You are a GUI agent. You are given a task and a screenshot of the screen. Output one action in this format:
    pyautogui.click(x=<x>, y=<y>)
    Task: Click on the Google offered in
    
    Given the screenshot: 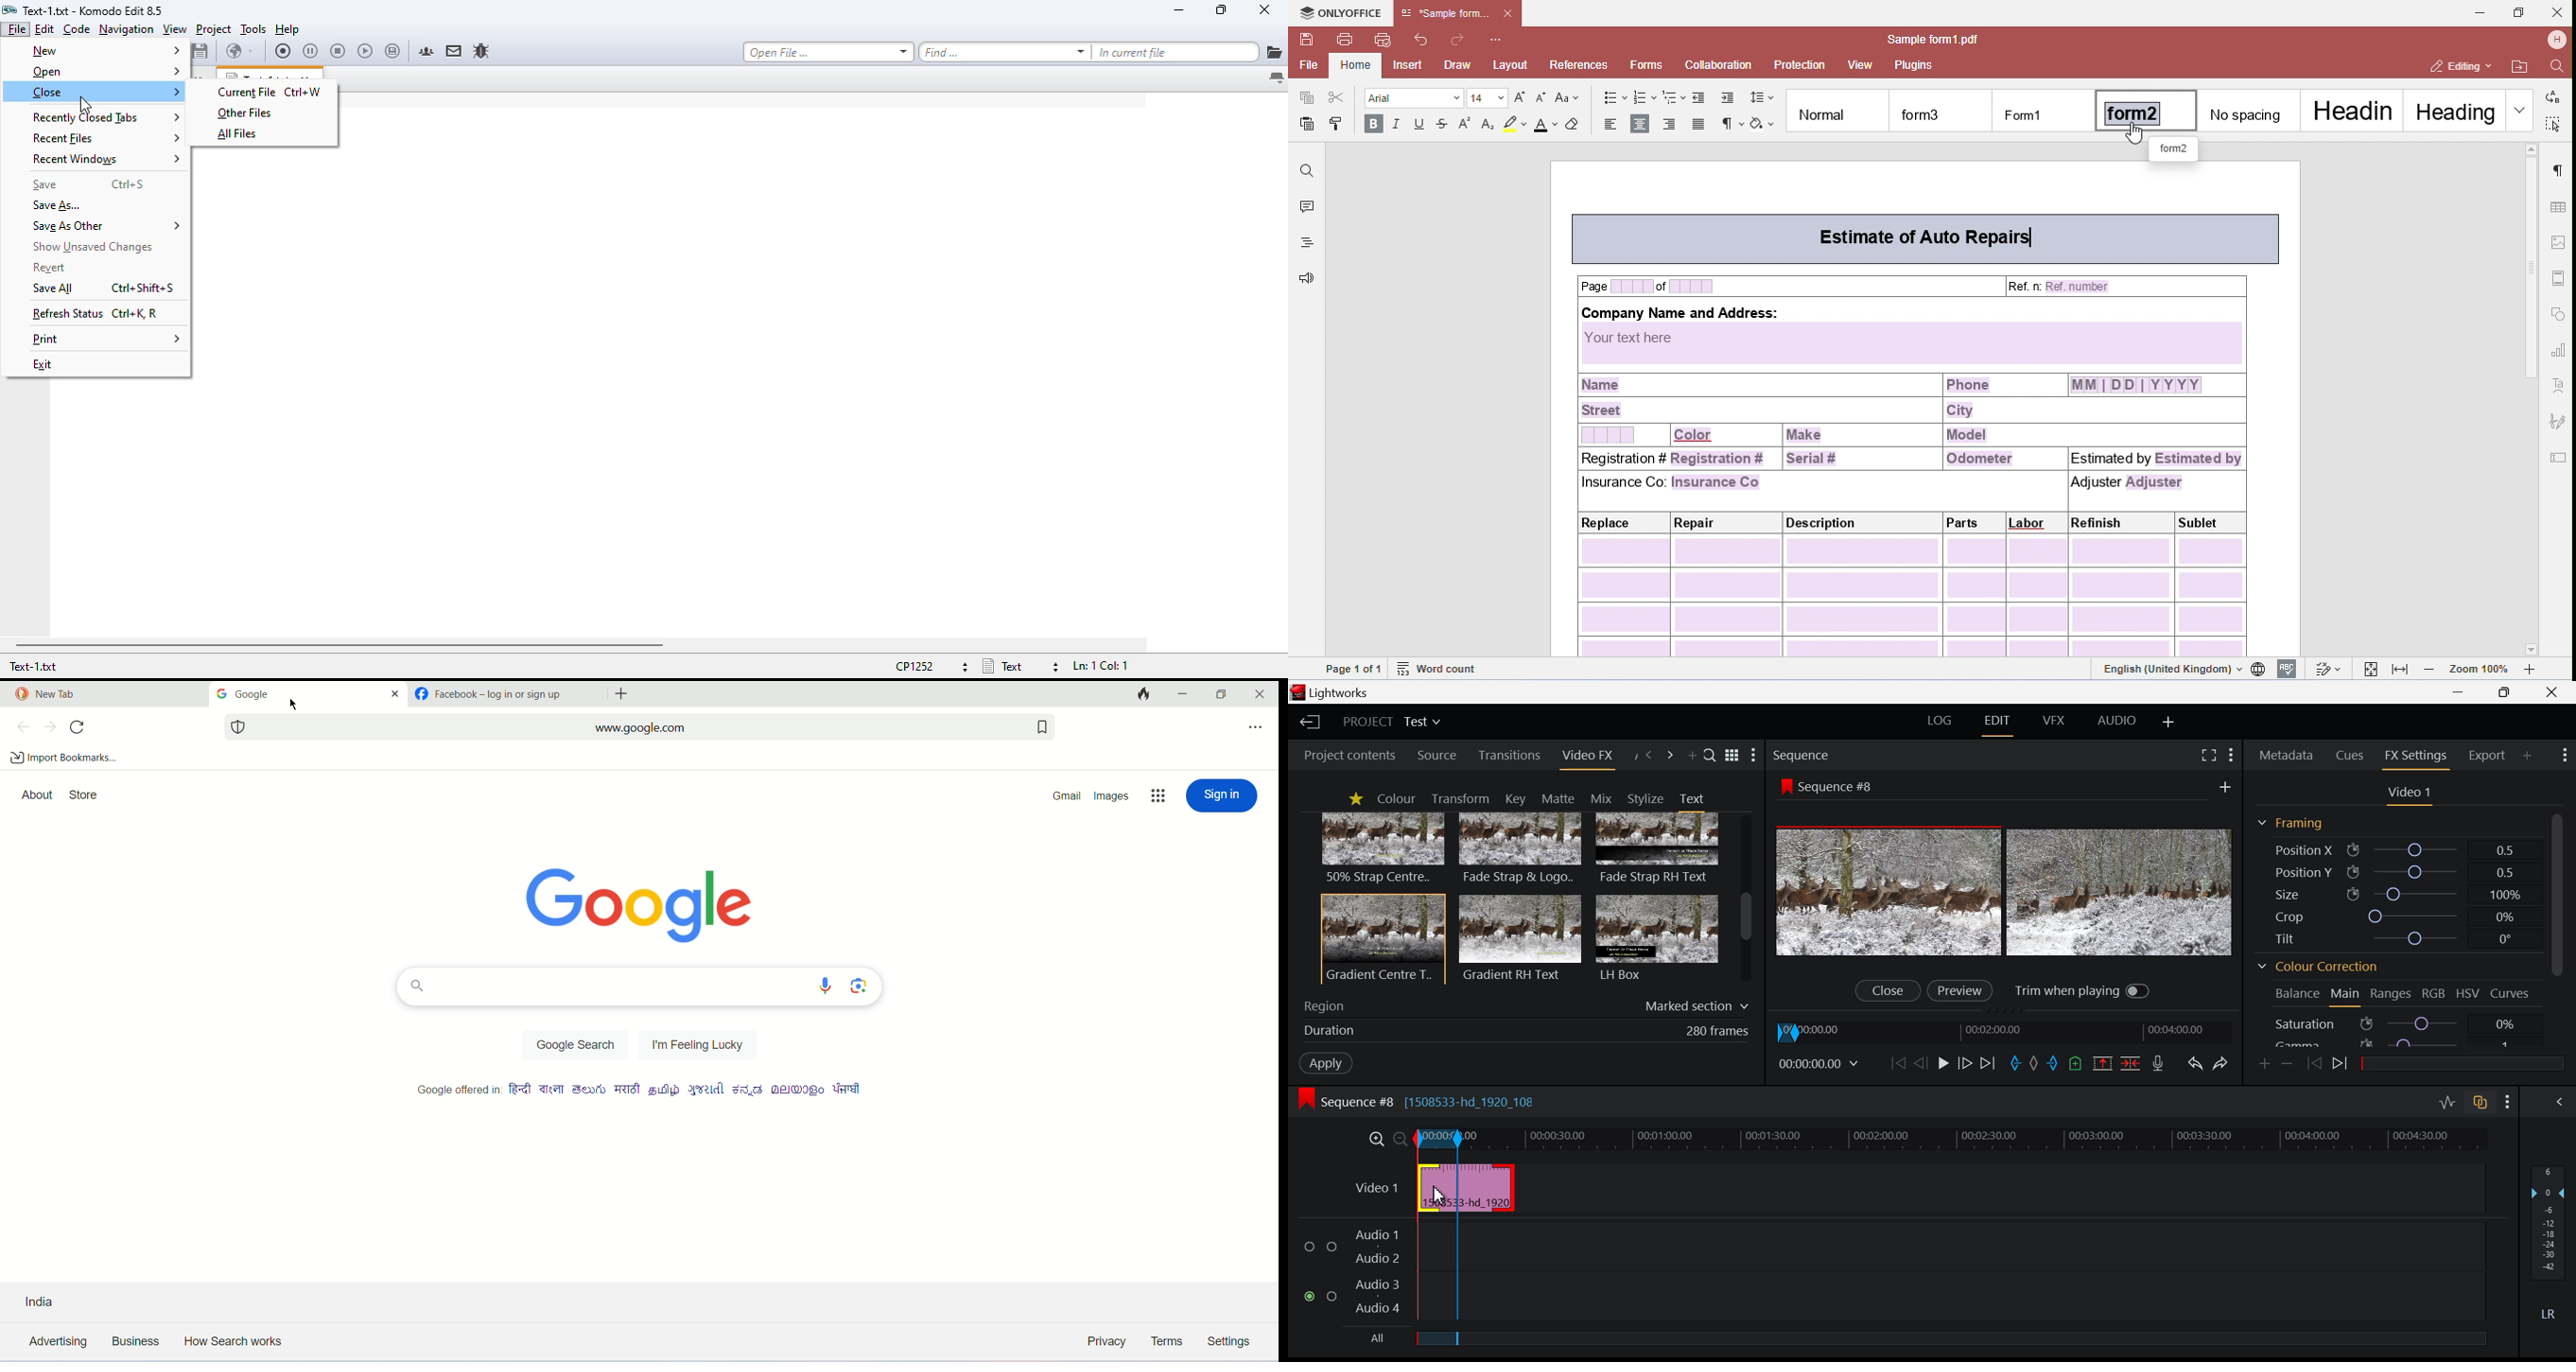 What is the action you would take?
    pyautogui.click(x=638, y=1091)
    